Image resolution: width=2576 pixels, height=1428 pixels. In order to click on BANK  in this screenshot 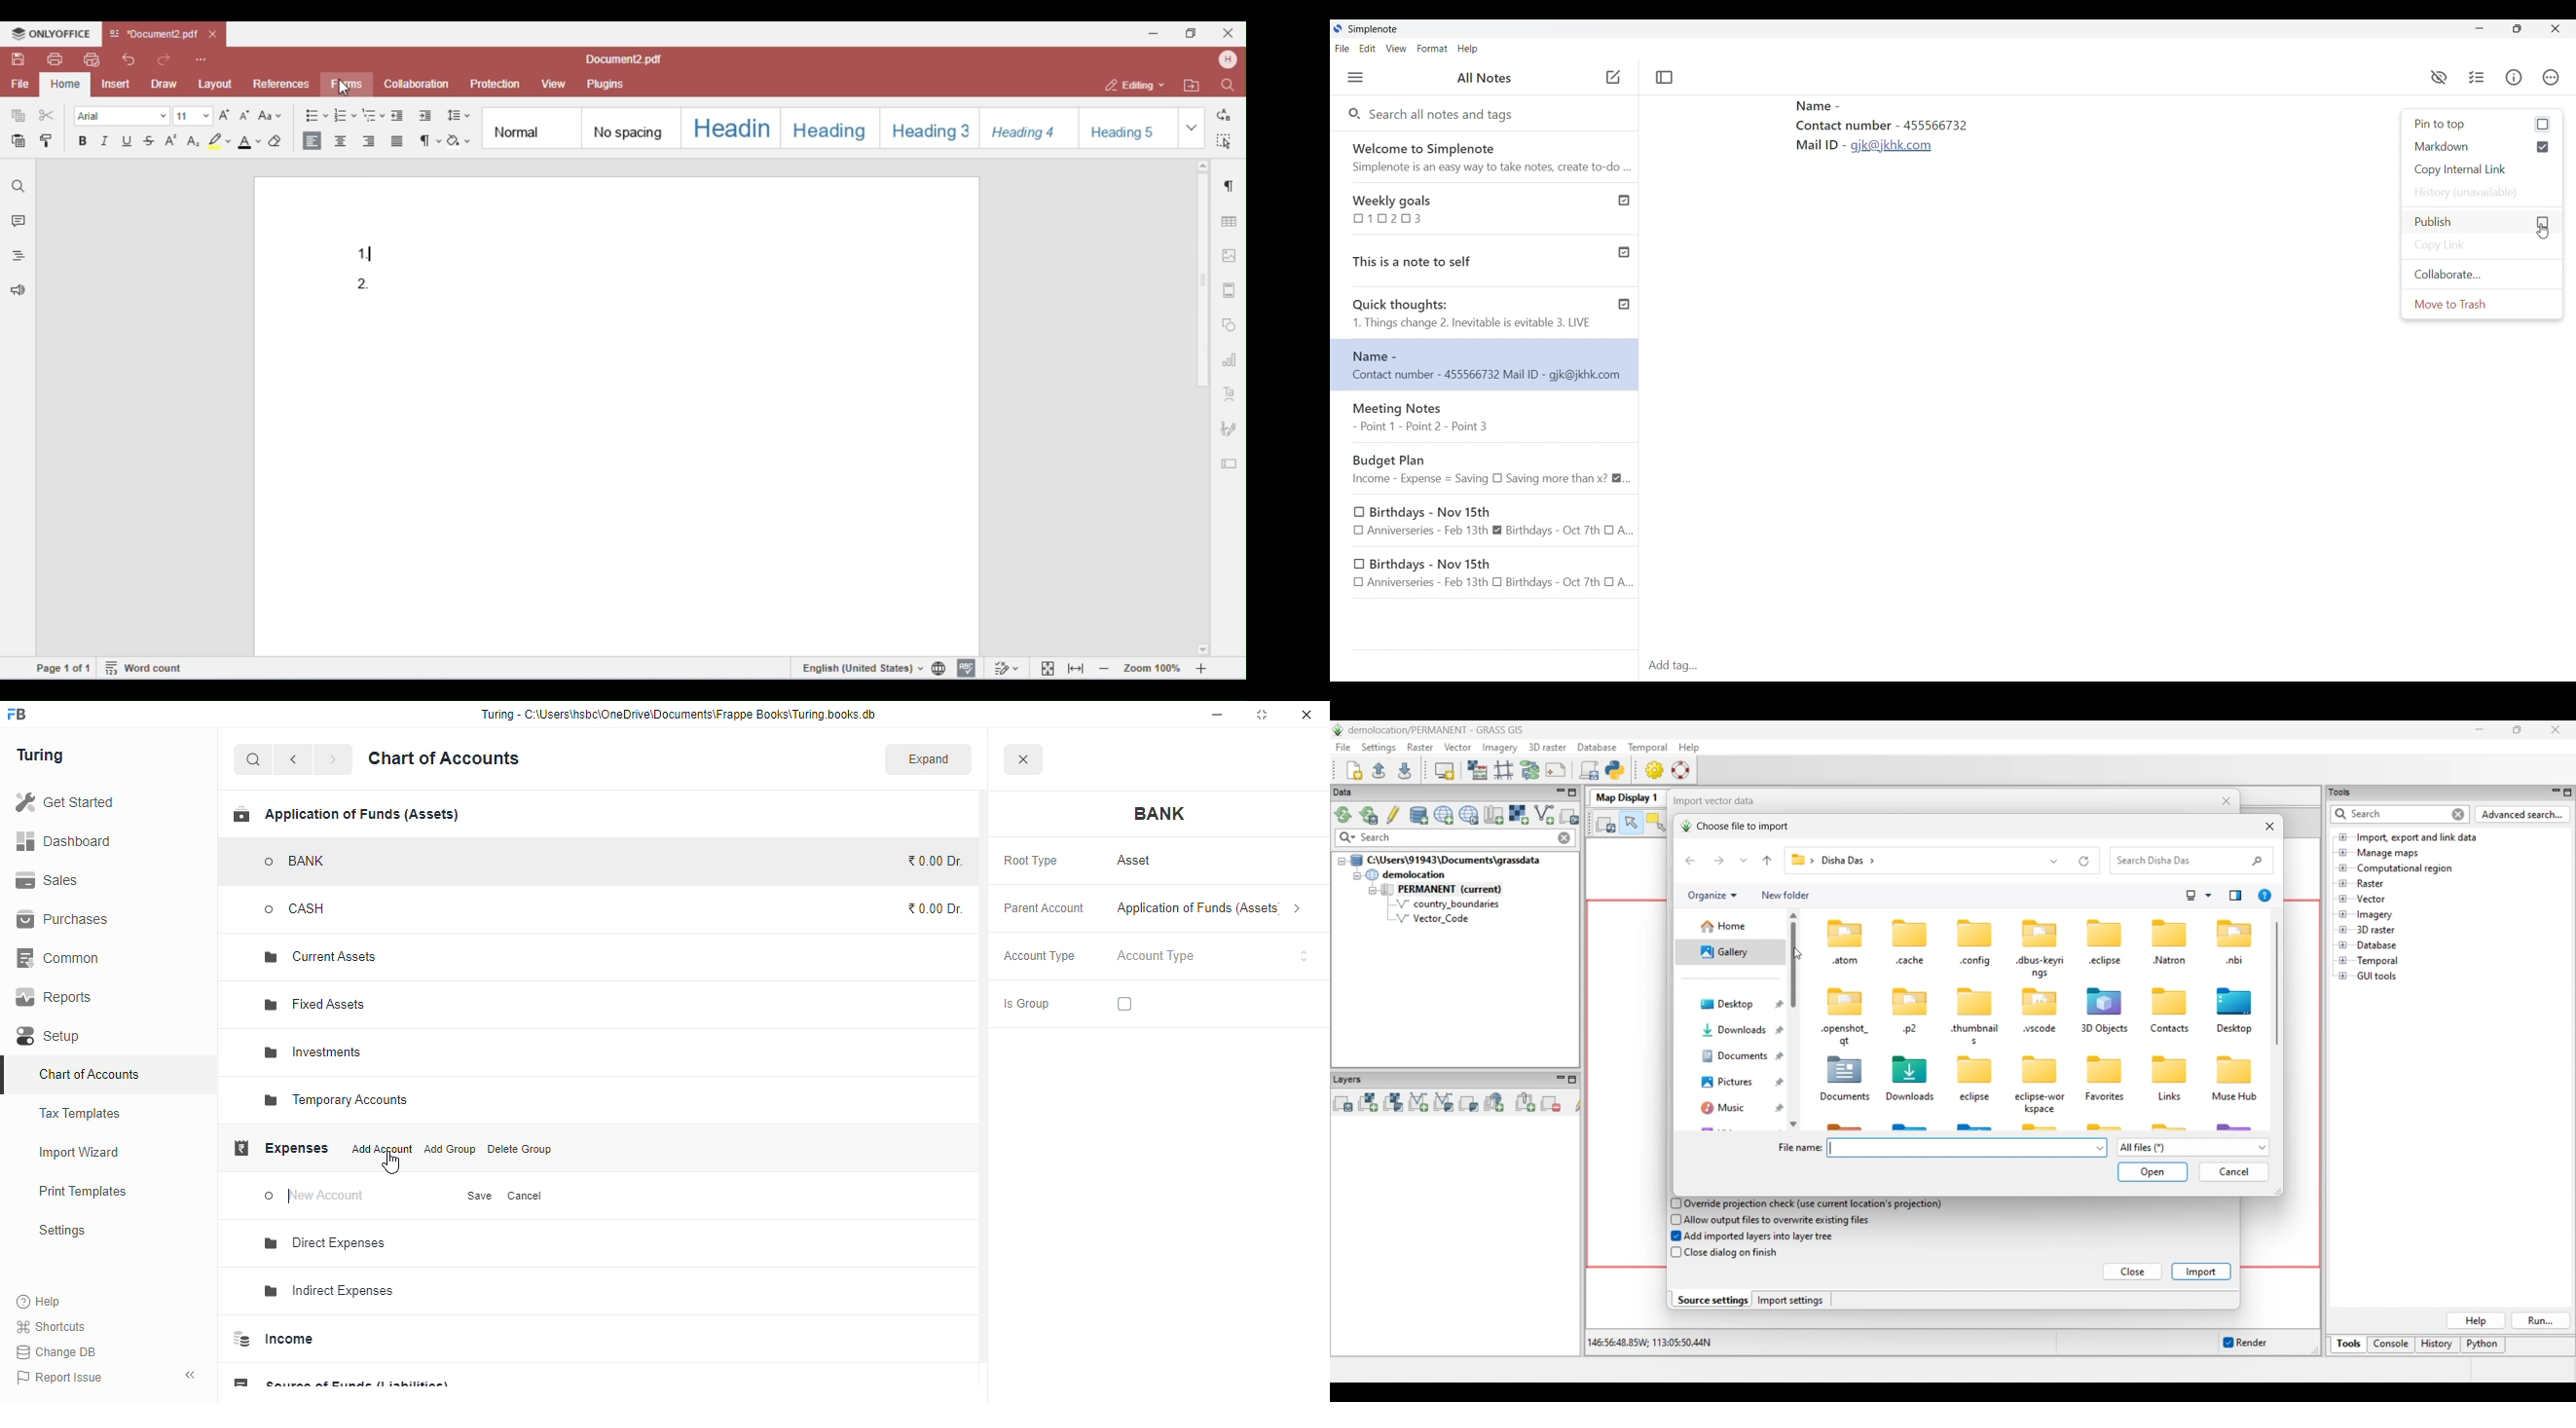, I will do `click(296, 862)`.